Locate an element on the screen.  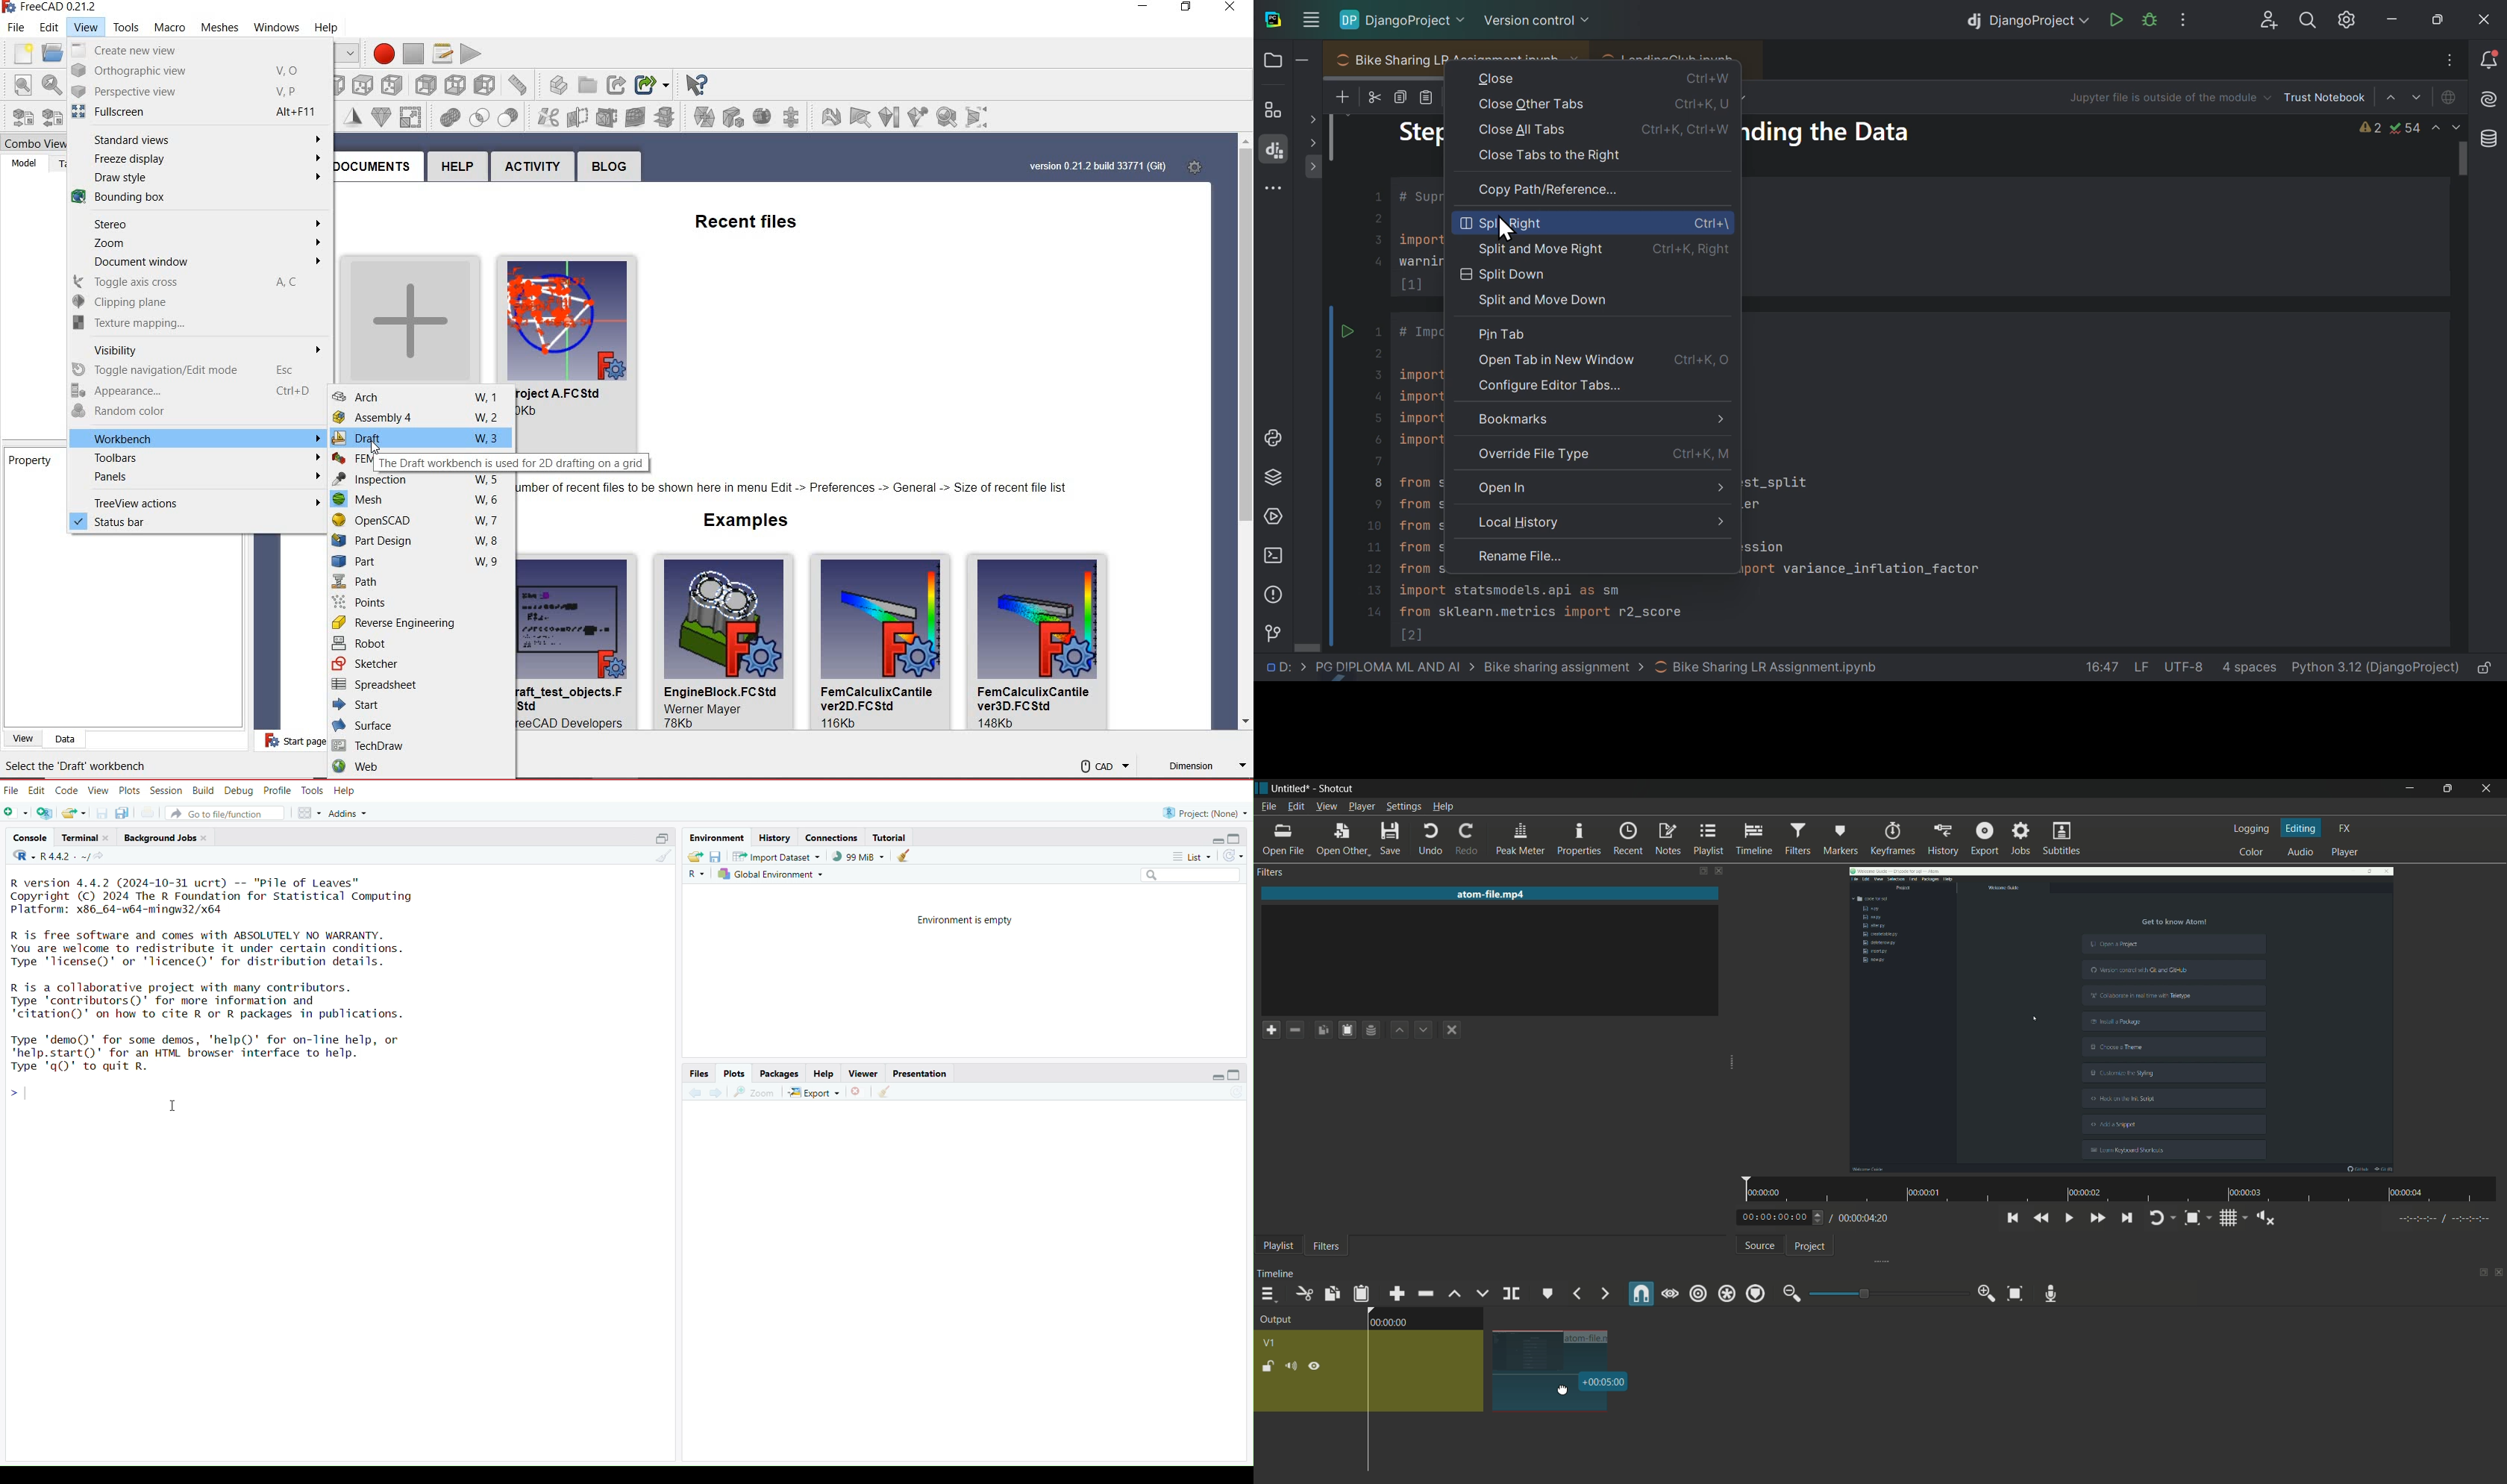
file name is located at coordinates (1291, 789).